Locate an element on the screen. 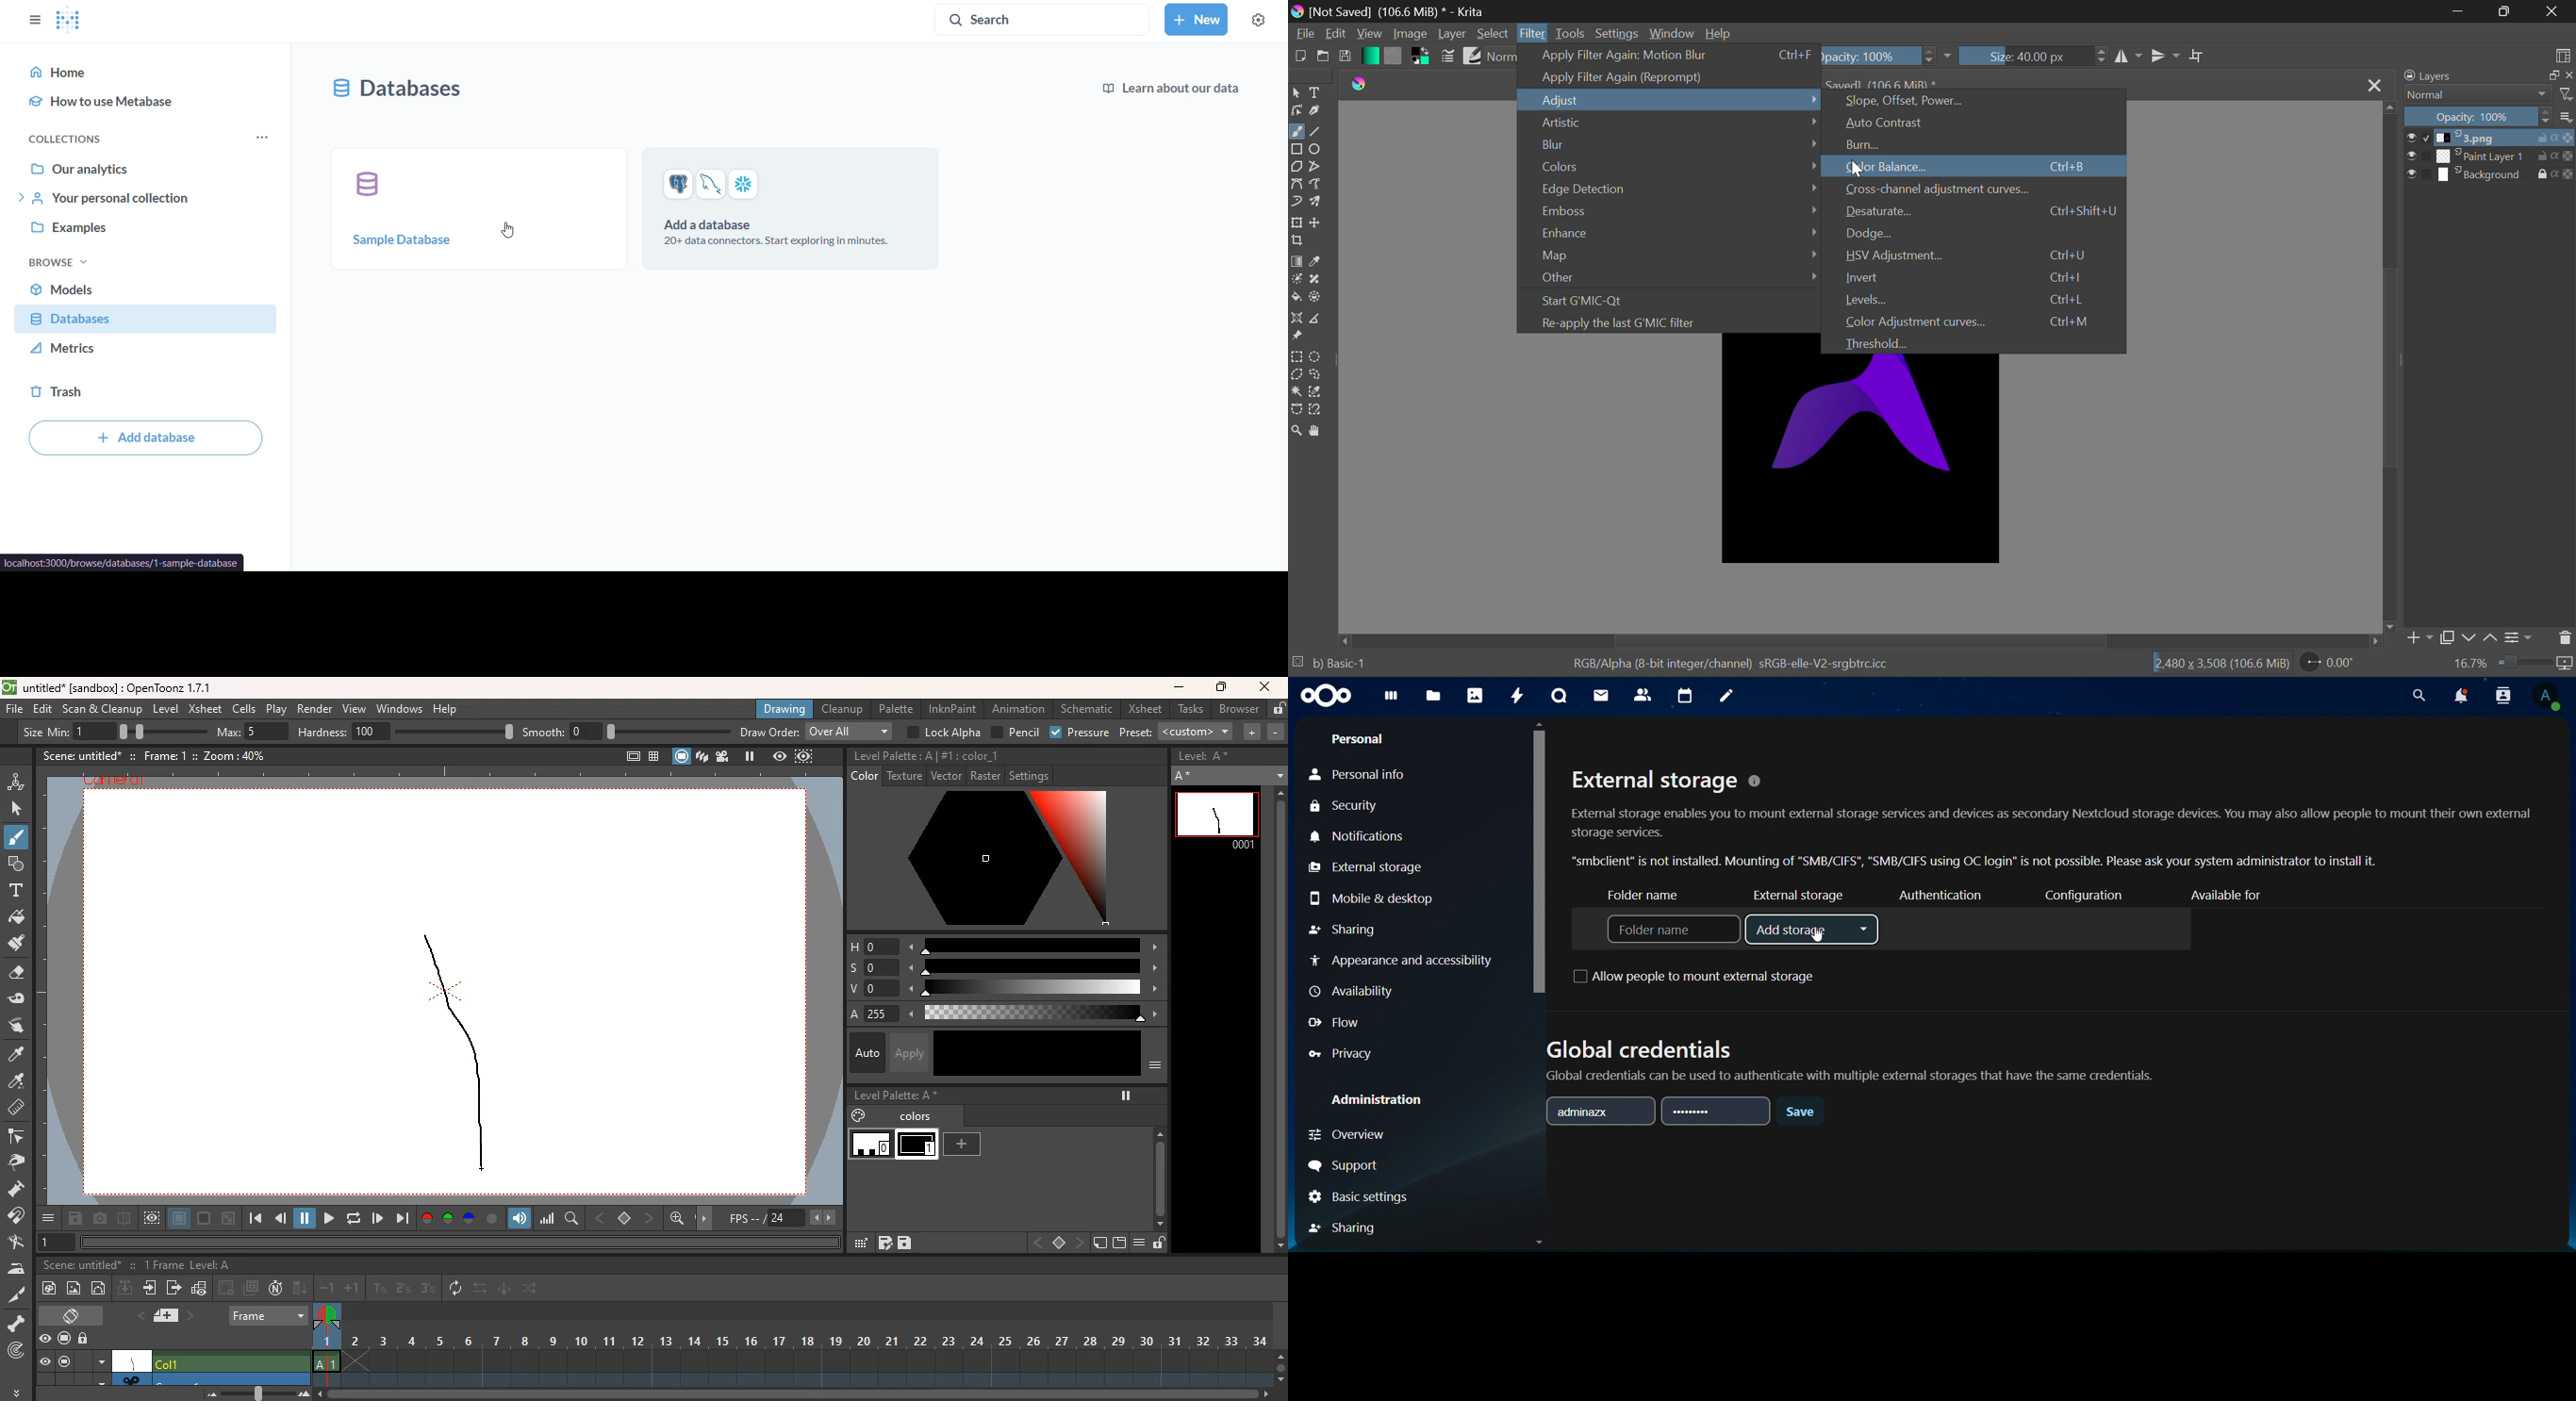  Layers is located at coordinates (2461, 76).